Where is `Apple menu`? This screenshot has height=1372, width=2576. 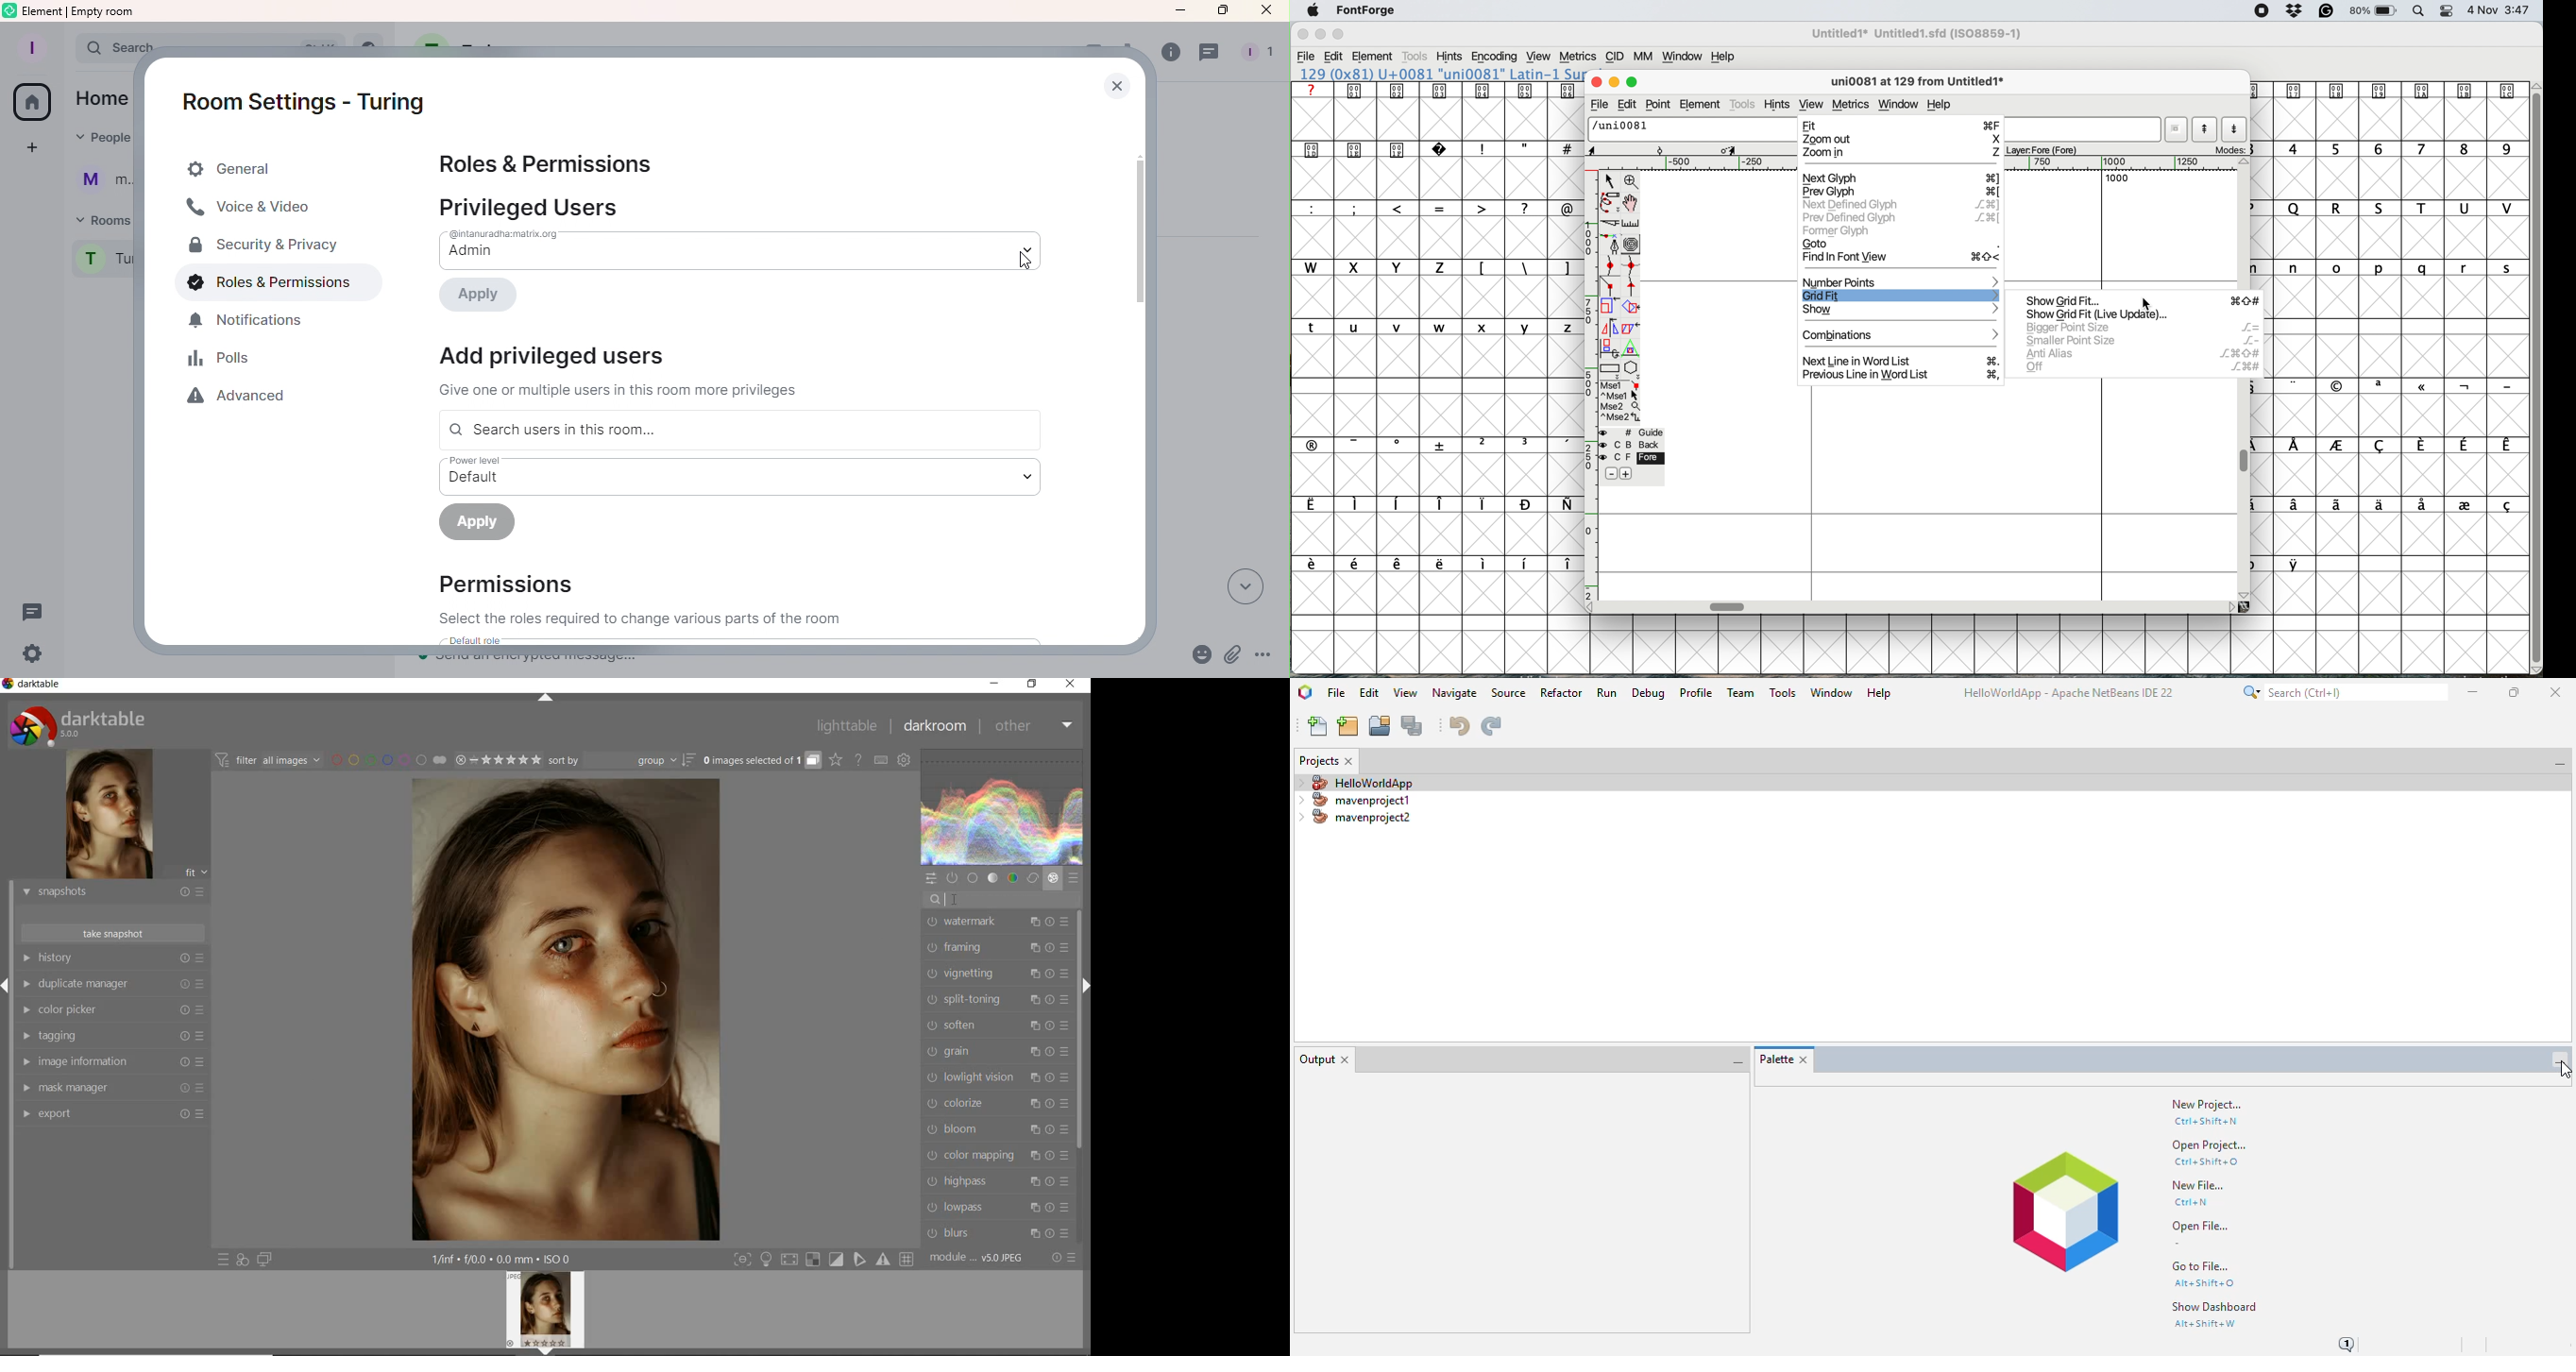 Apple menu is located at coordinates (1313, 11).